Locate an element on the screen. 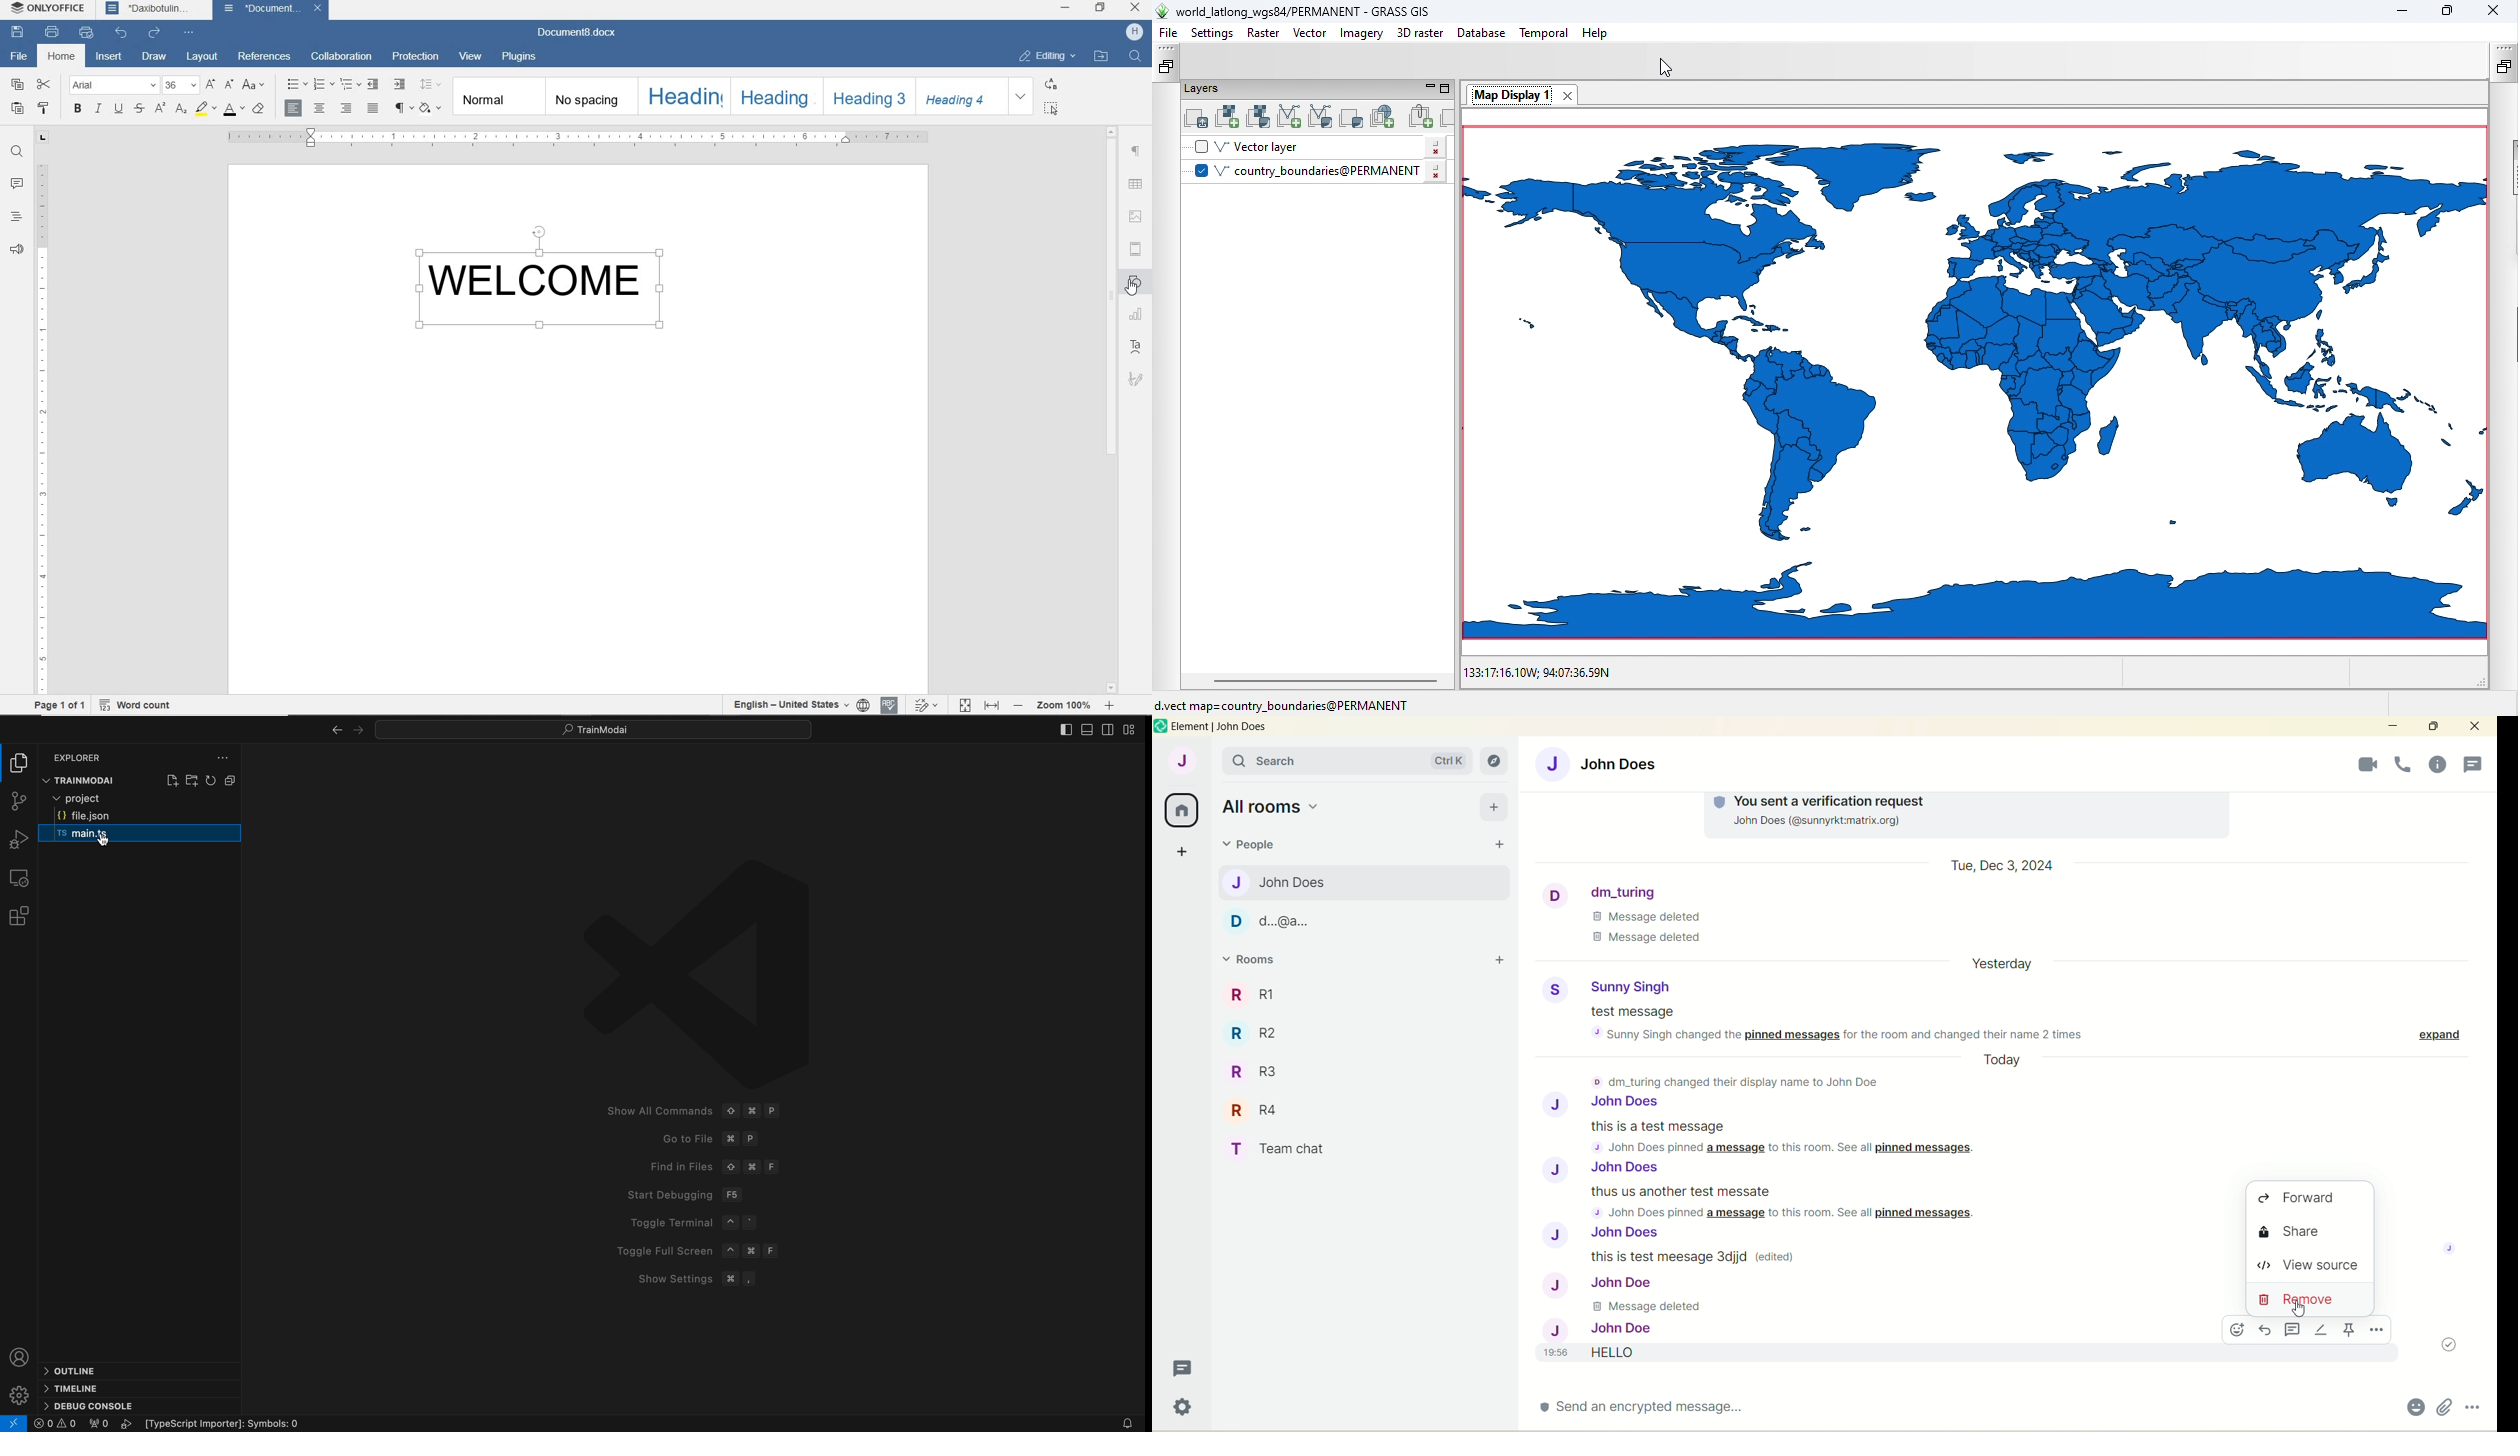  CUSTOMIZE QUICK ACCESS TOOLBAR is located at coordinates (189, 34).